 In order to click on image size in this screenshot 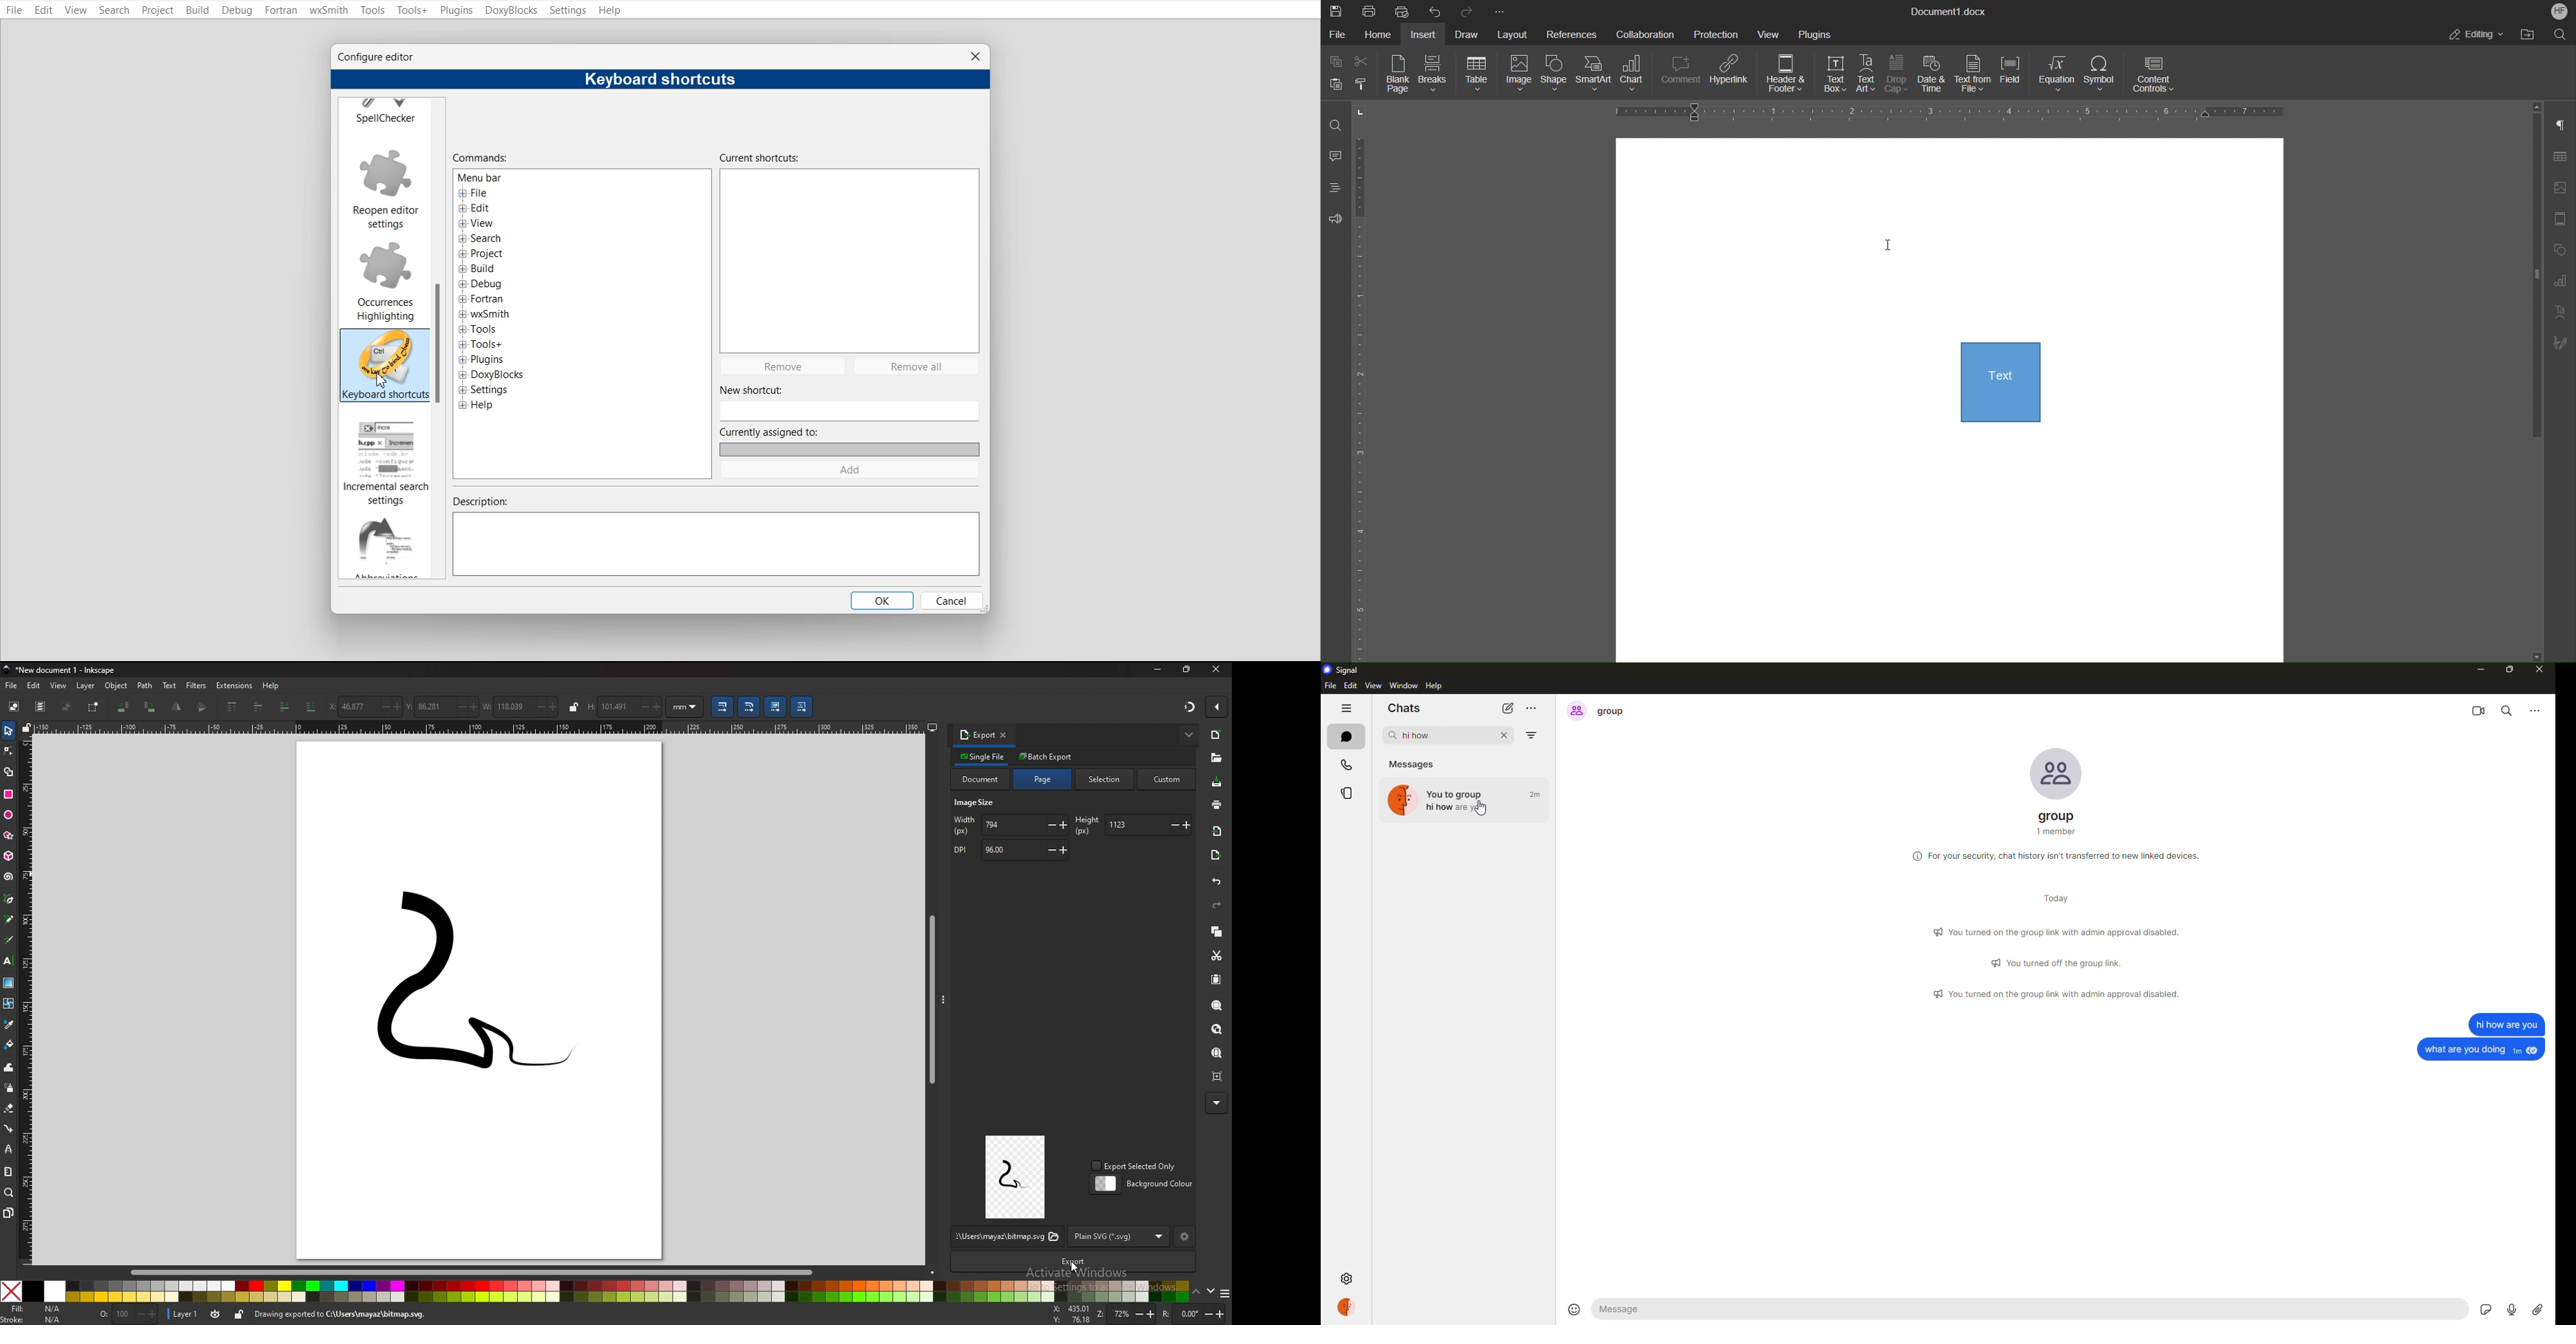, I will do `click(978, 804)`.